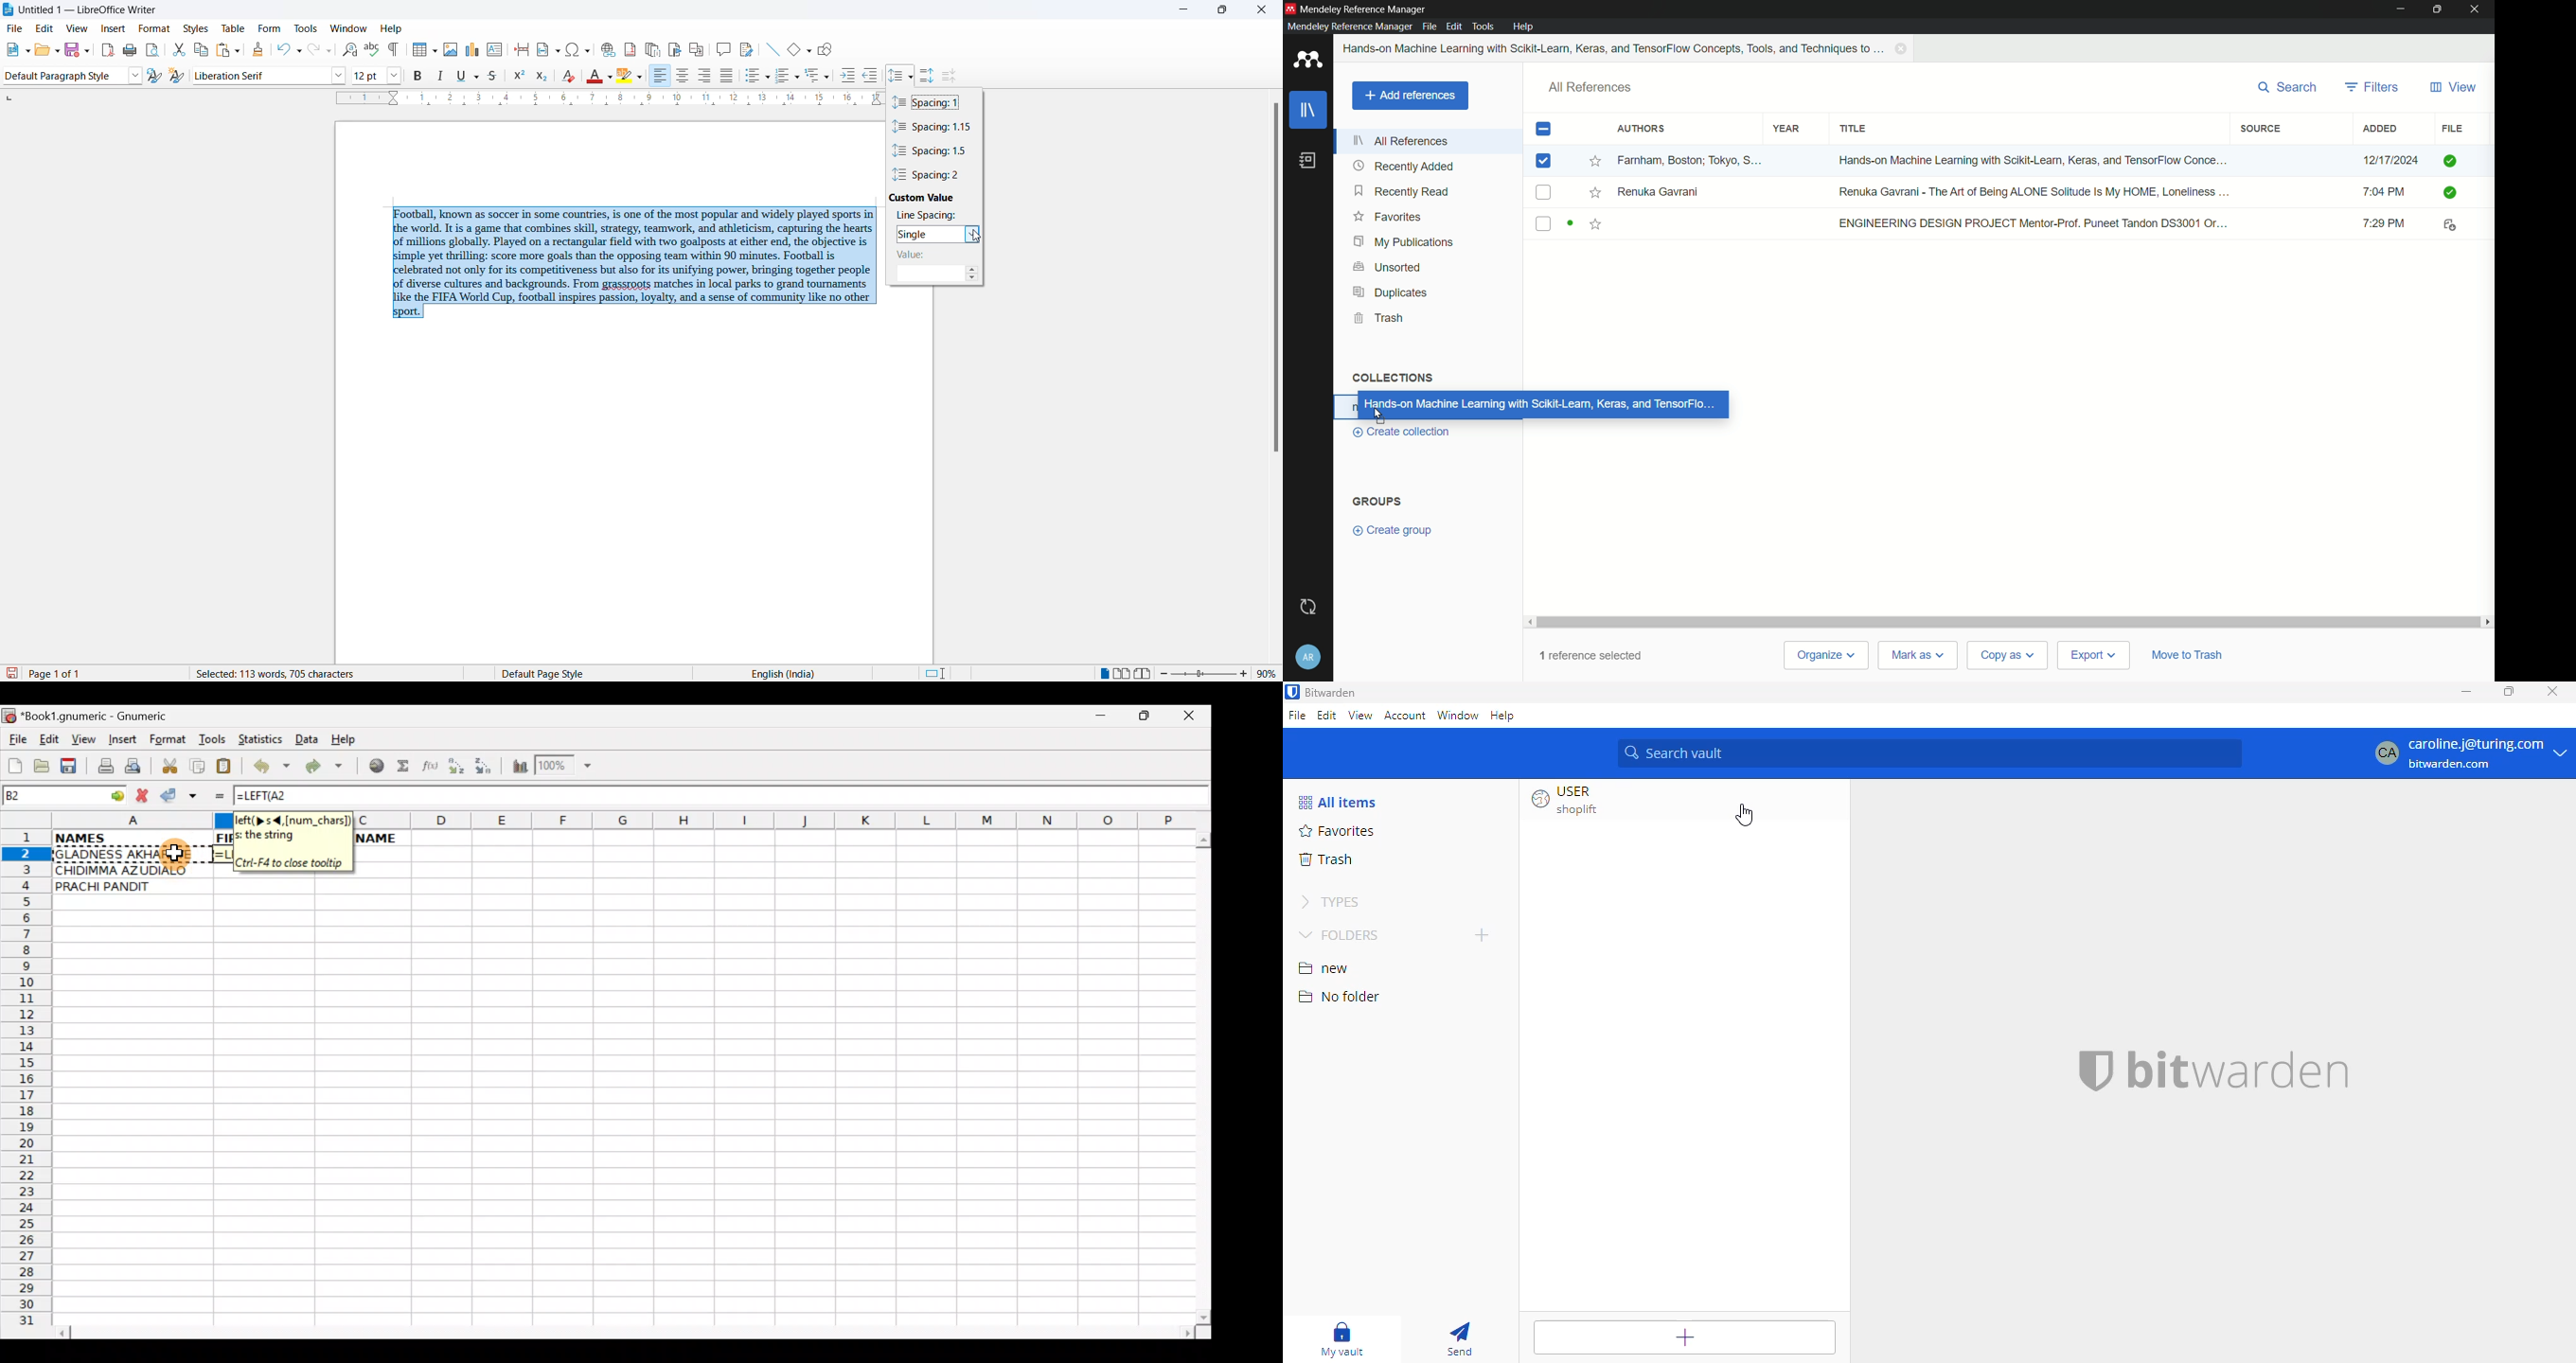 This screenshot has height=1372, width=2576. Describe the element at coordinates (133, 769) in the screenshot. I see `Print preview` at that location.